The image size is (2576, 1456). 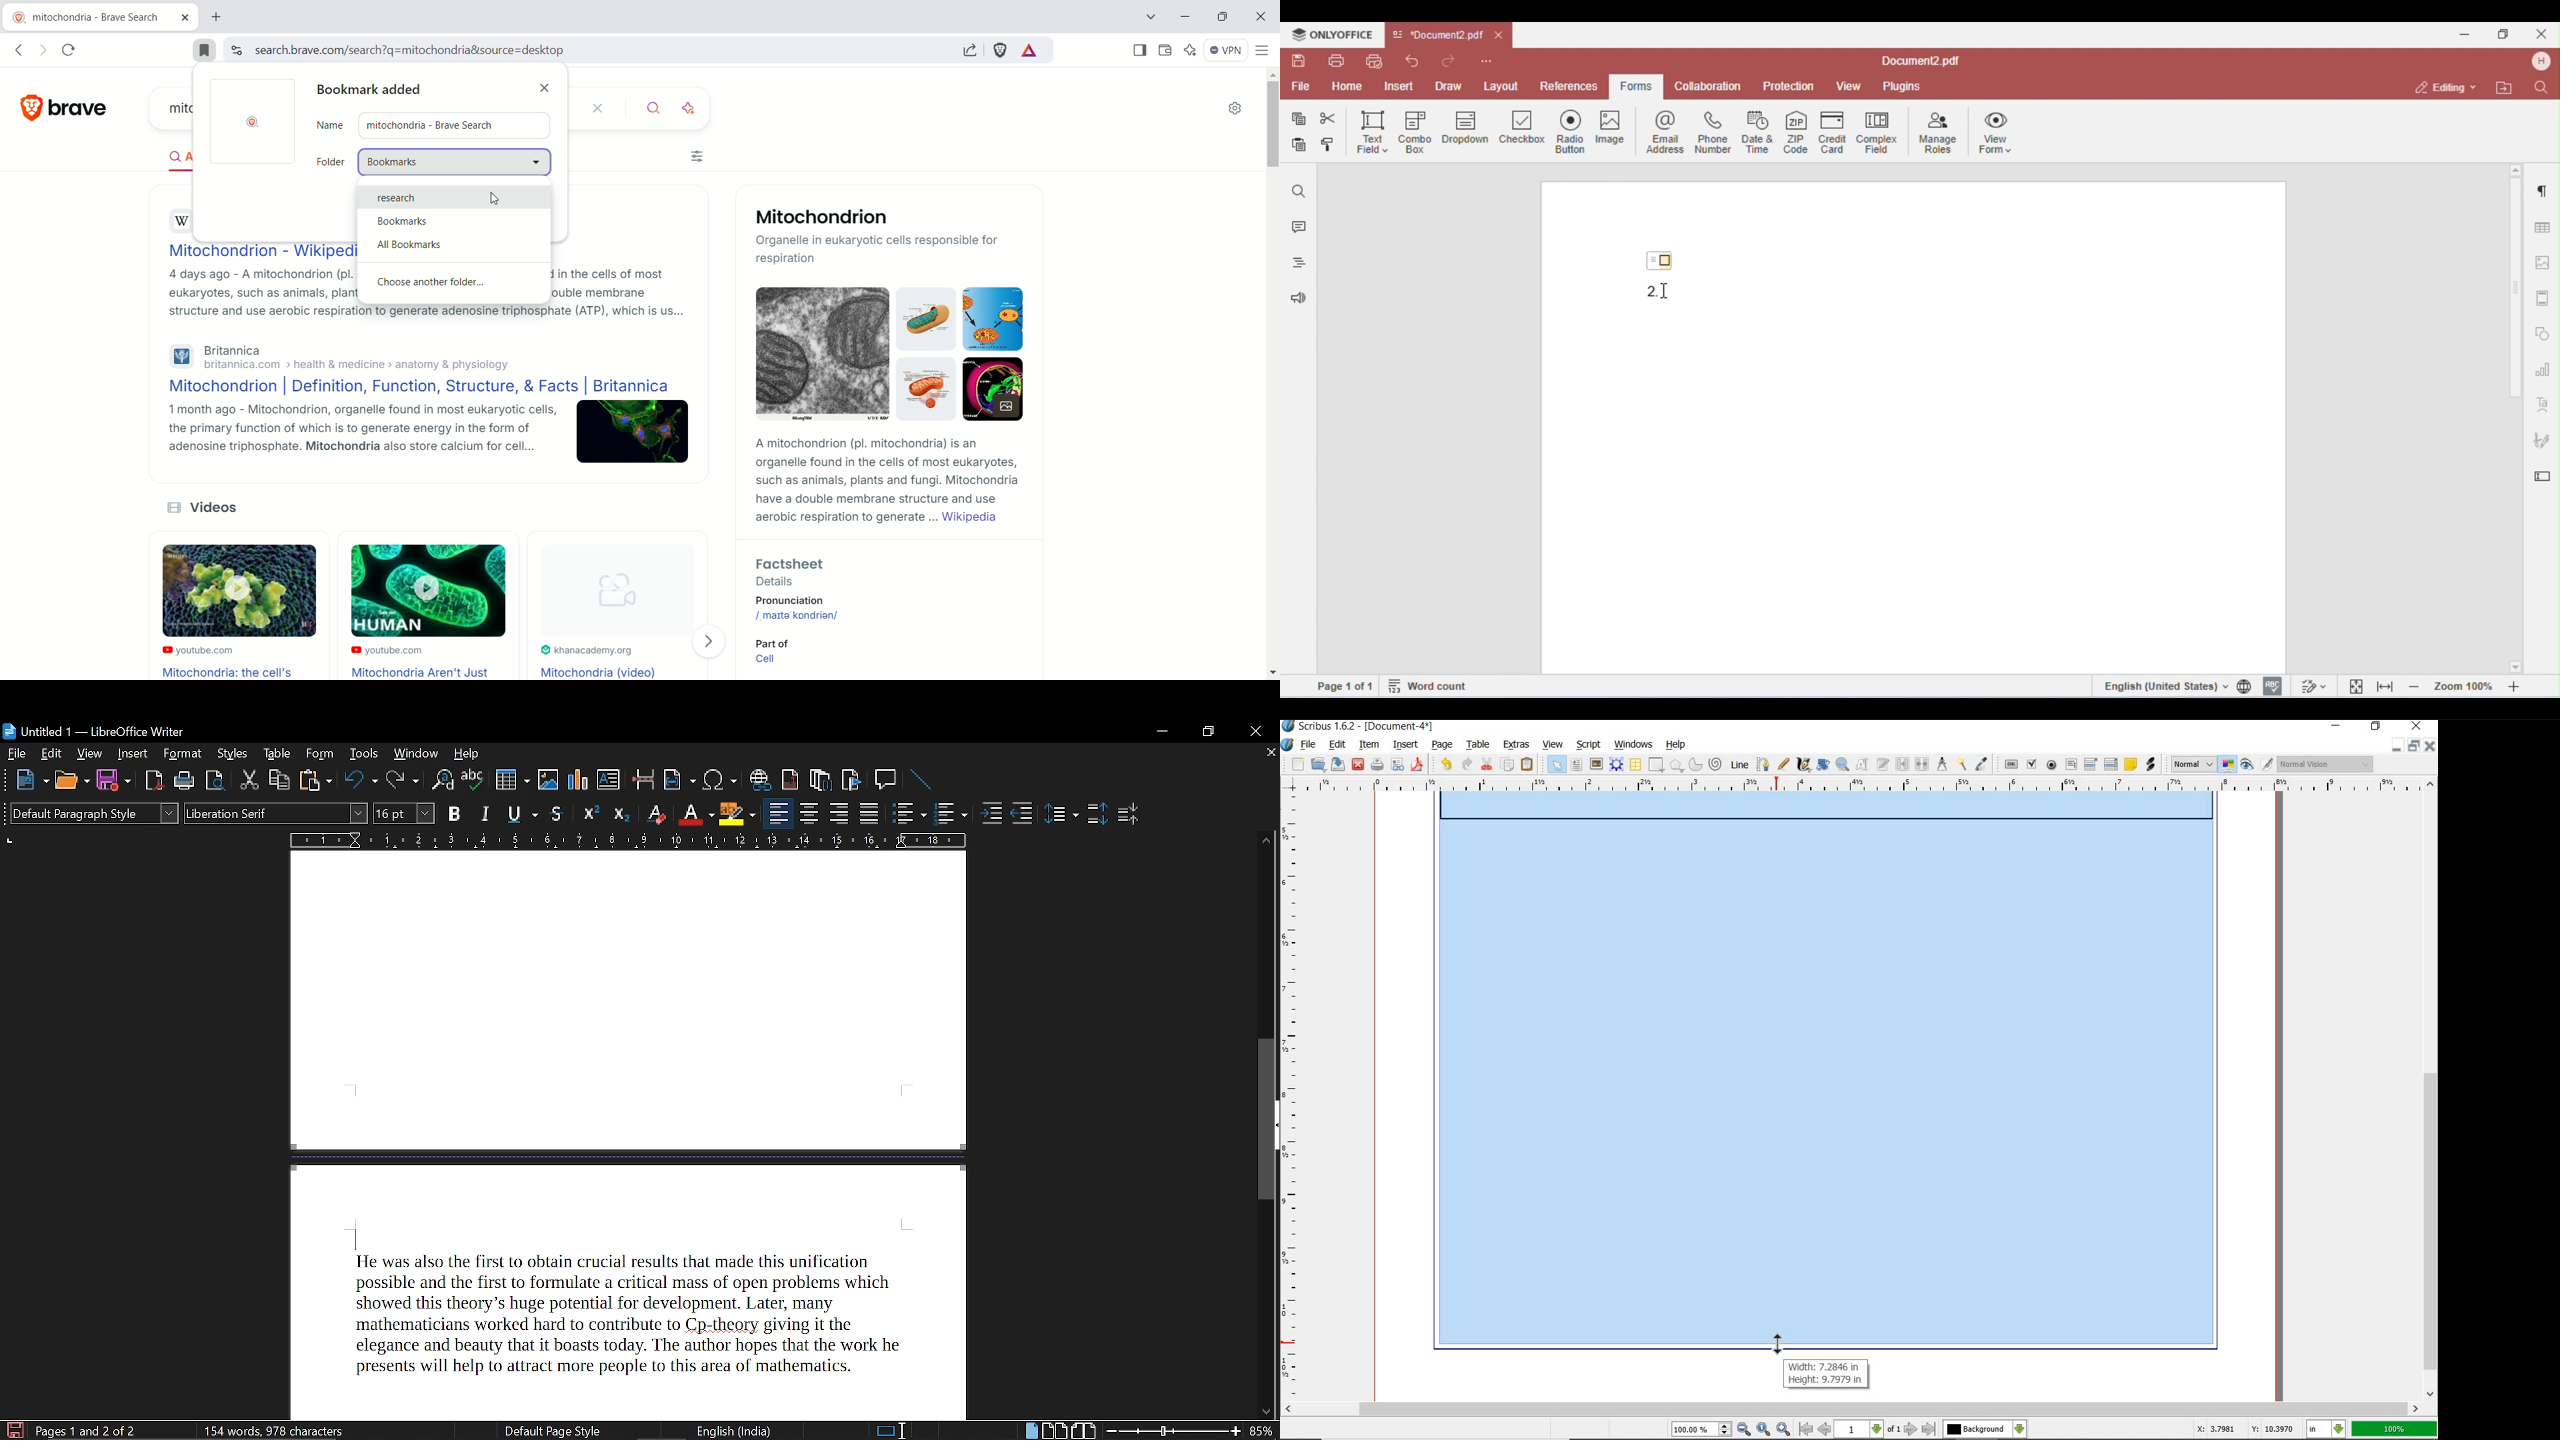 What do you see at coordinates (1555, 763) in the screenshot?
I see `select` at bounding box center [1555, 763].